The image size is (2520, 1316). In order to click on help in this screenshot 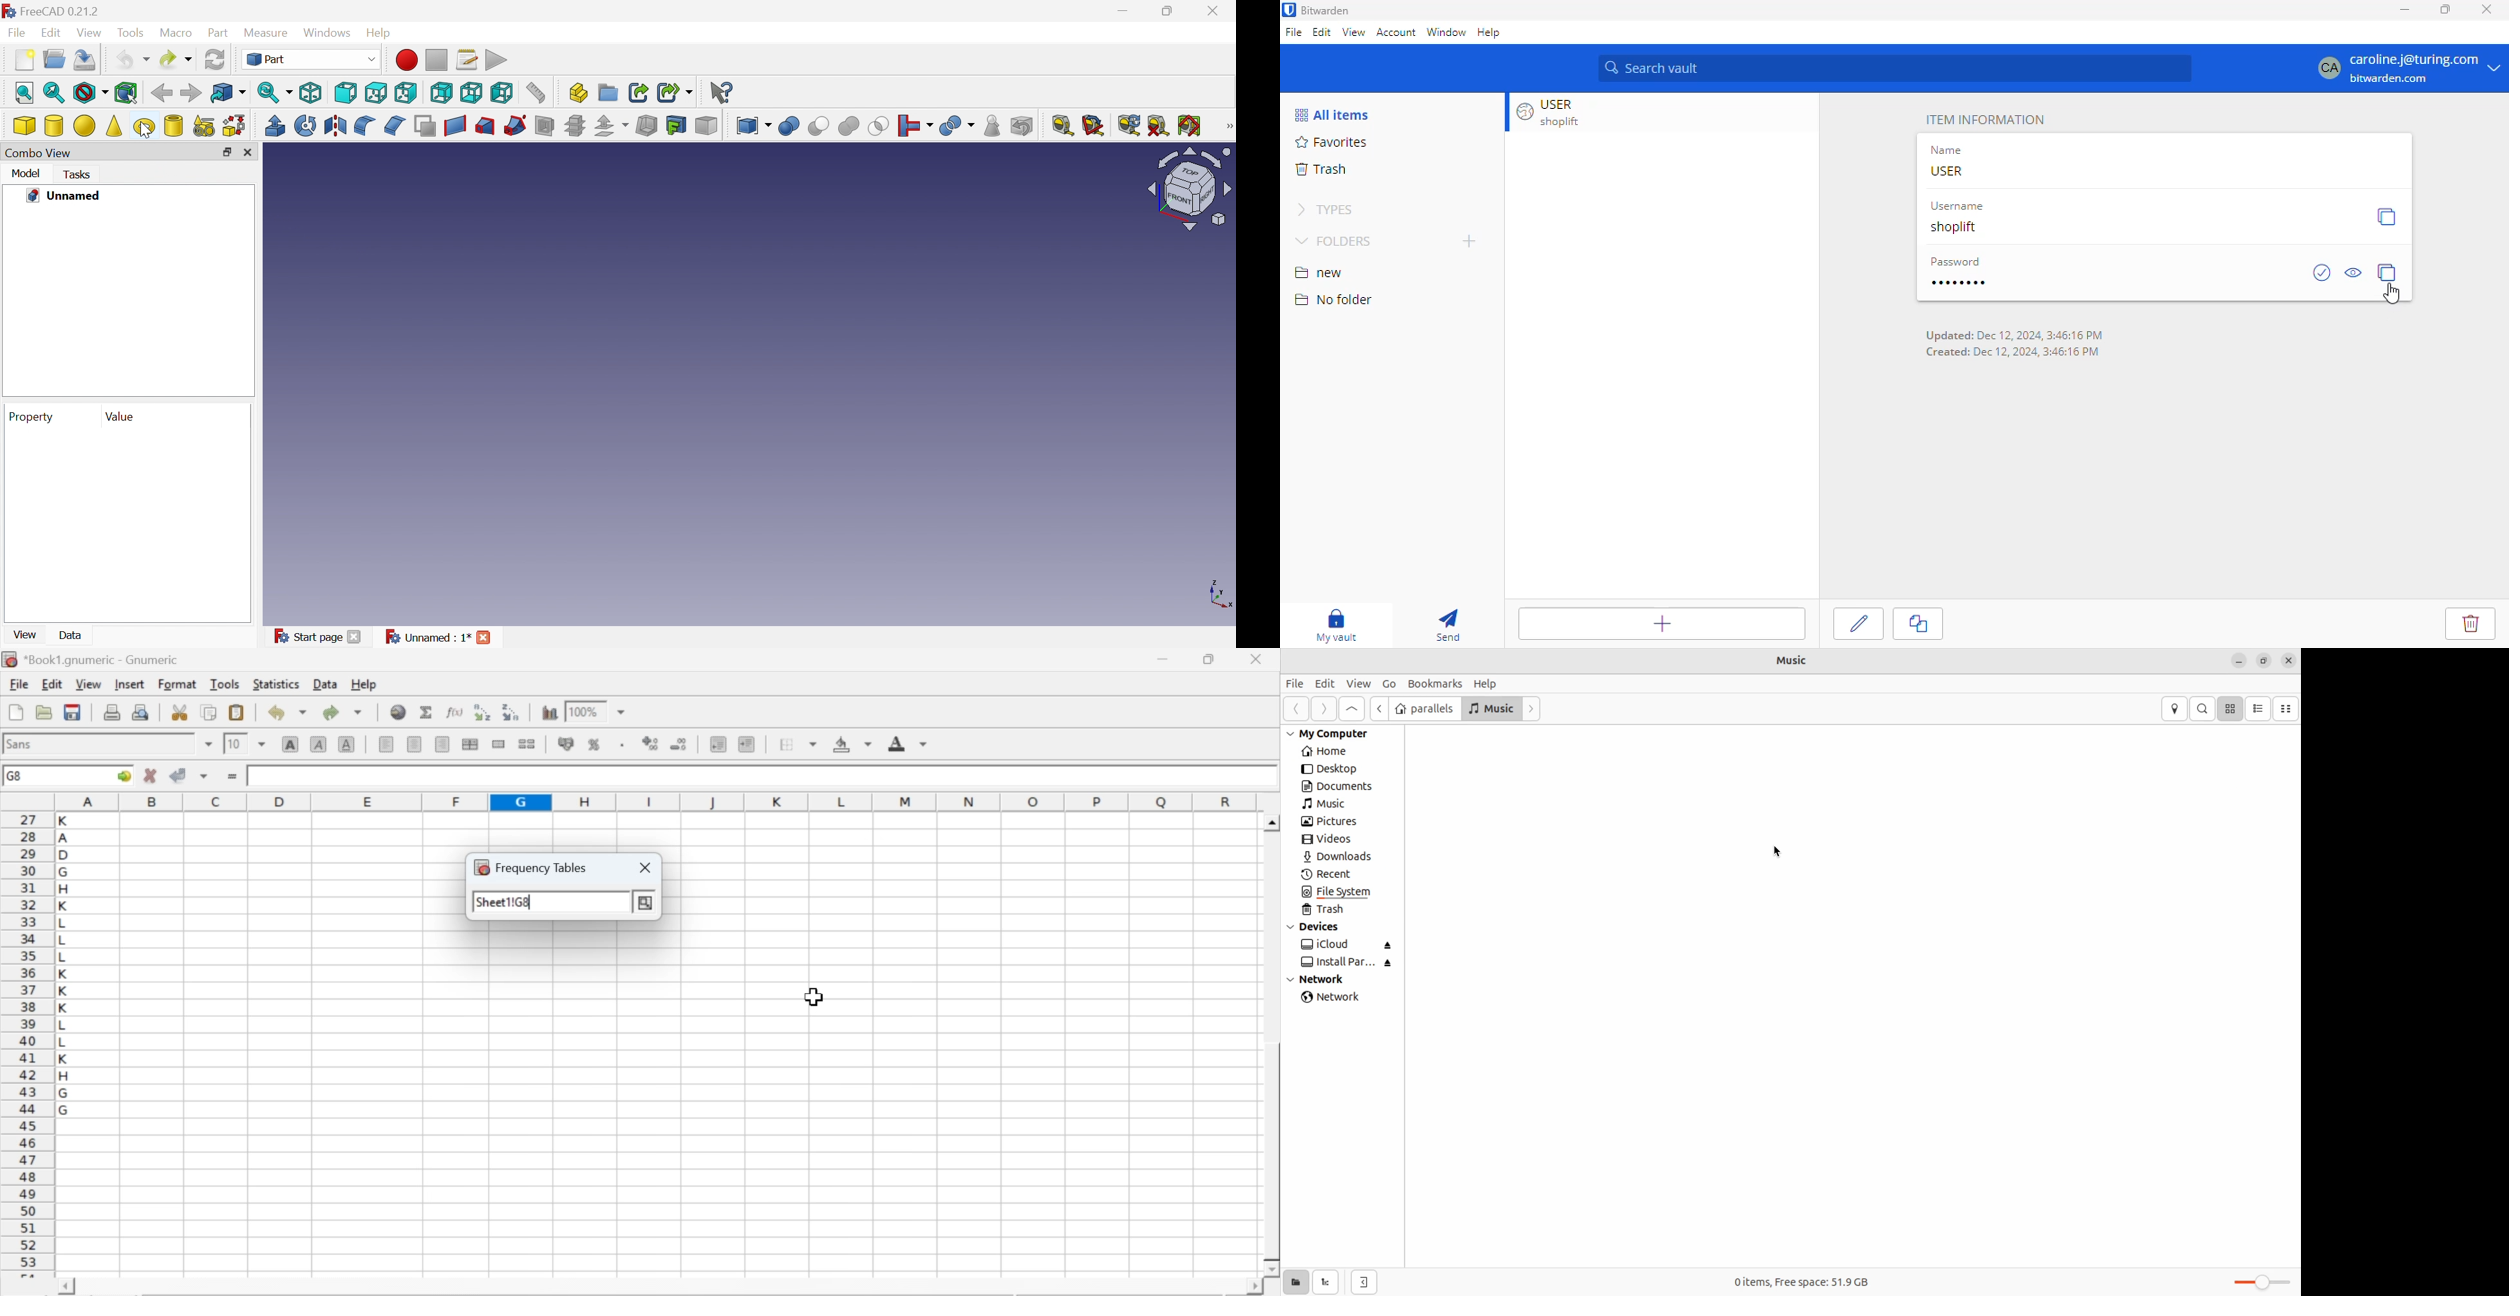, I will do `click(1490, 33)`.